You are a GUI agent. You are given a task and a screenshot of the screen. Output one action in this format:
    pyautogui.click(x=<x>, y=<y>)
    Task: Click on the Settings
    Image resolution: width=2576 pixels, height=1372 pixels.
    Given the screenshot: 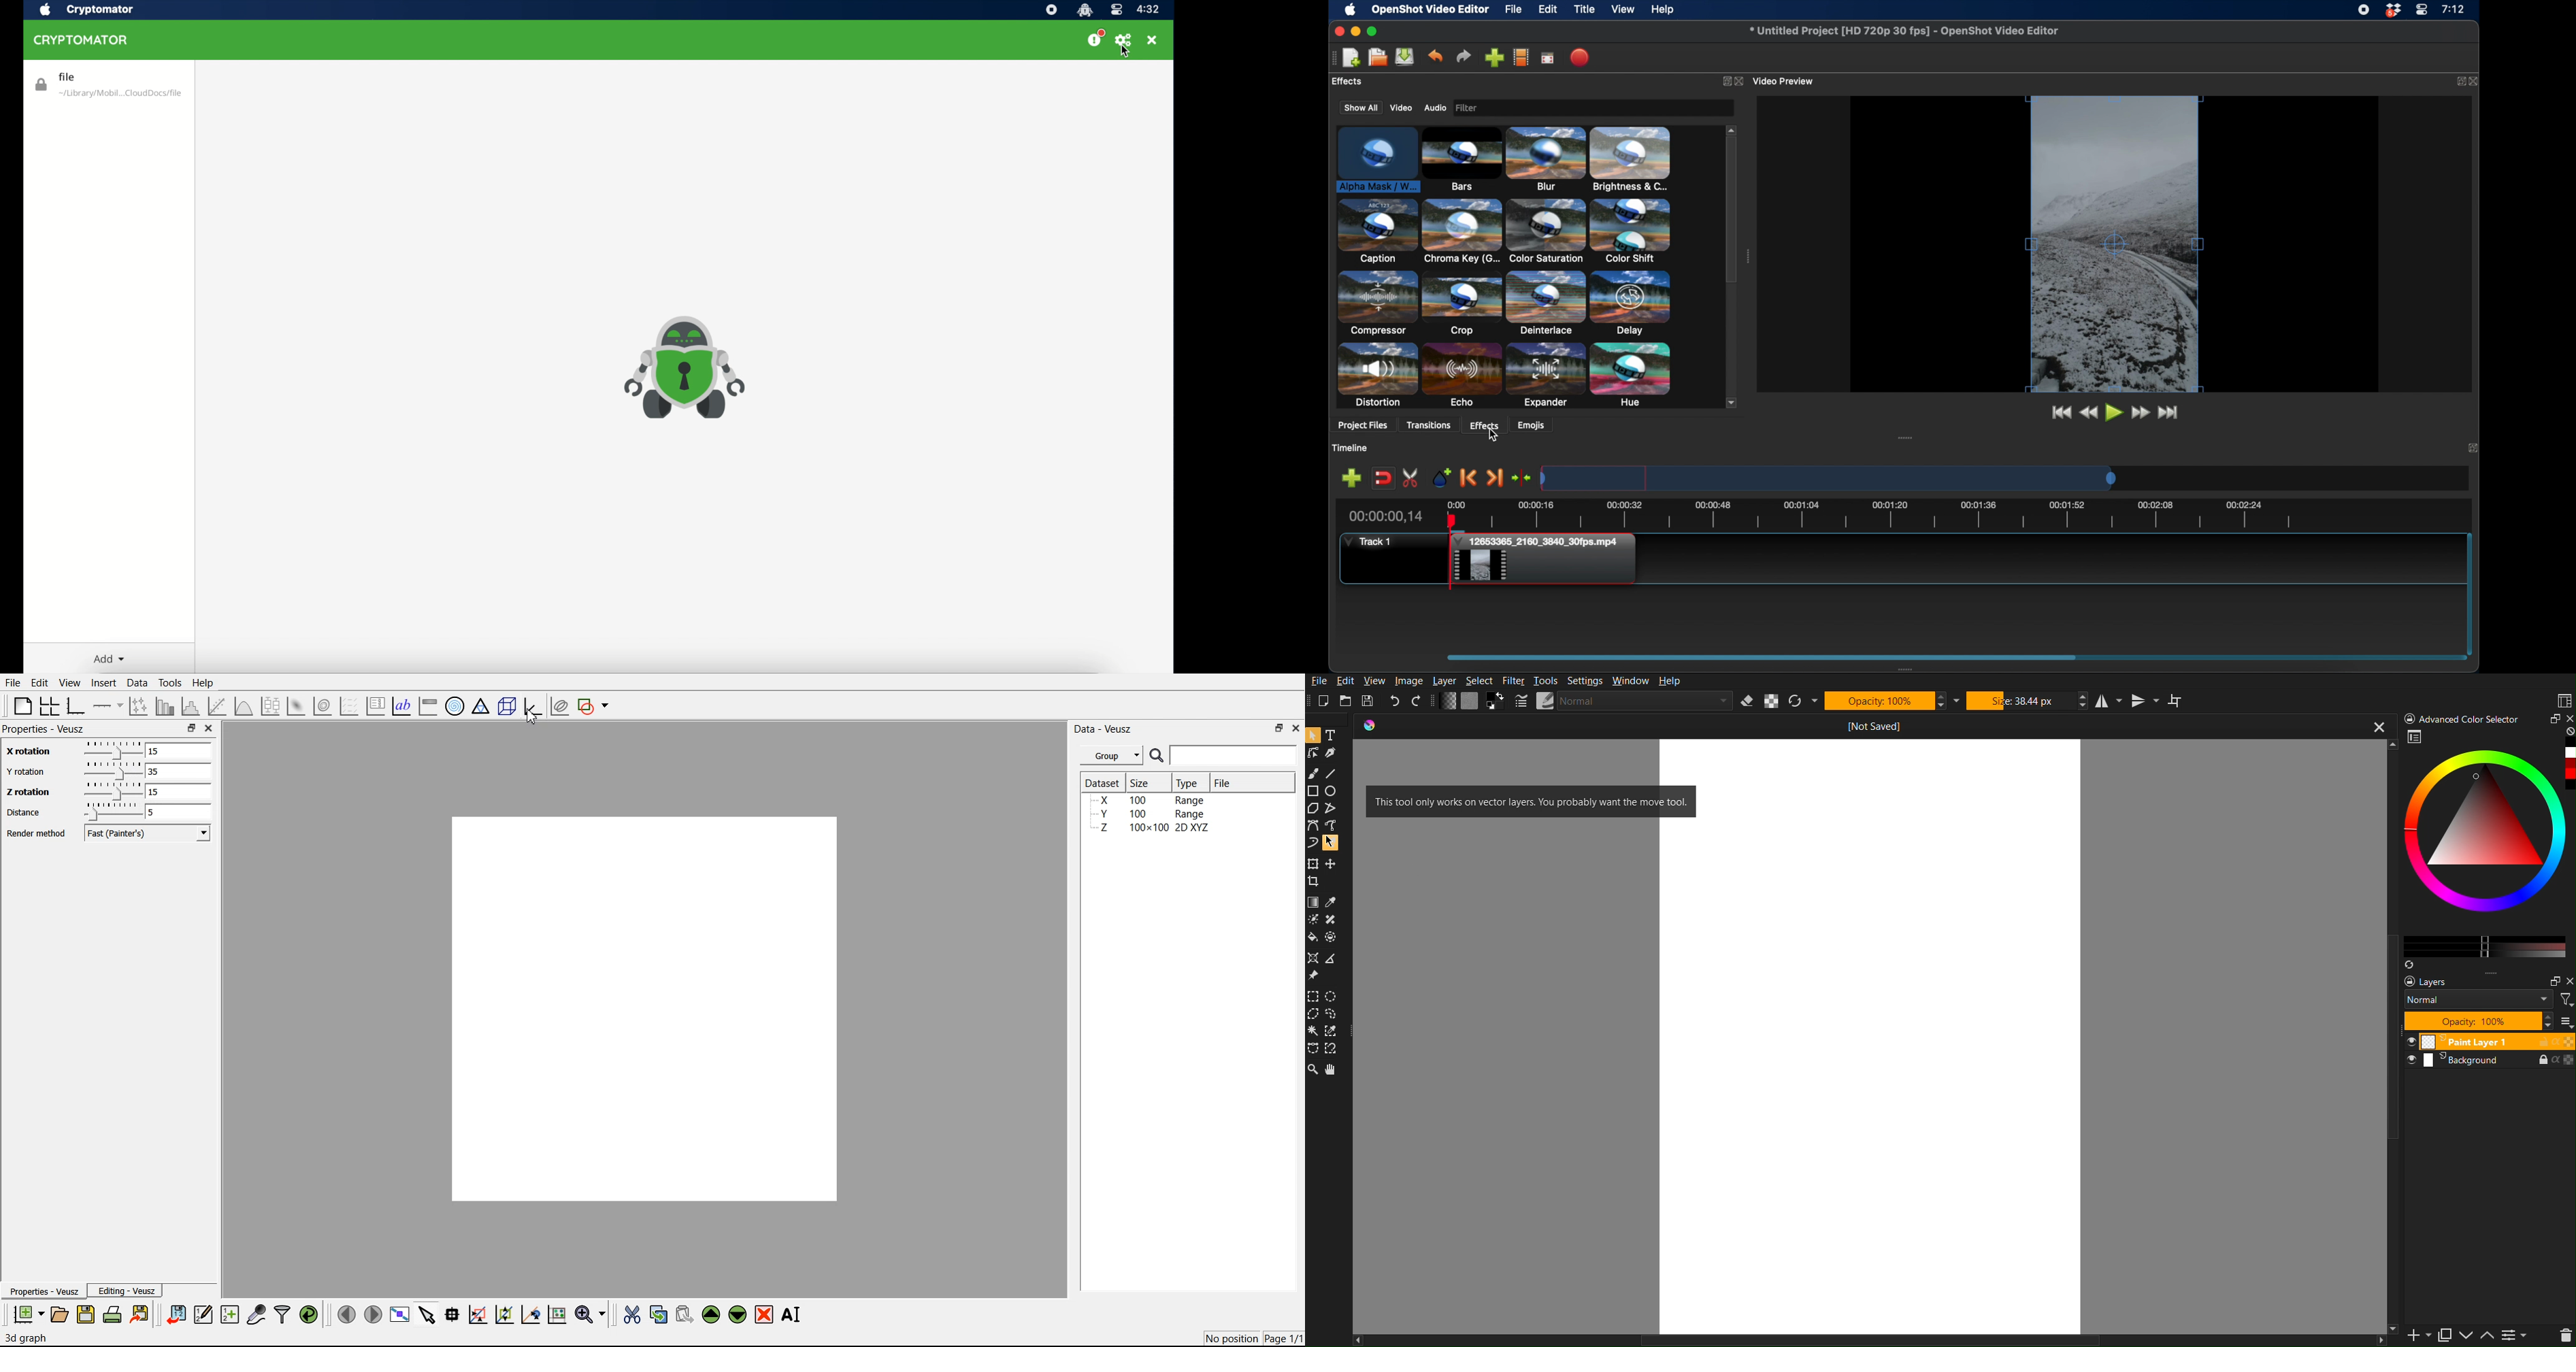 What is the action you would take?
    pyautogui.click(x=1589, y=680)
    